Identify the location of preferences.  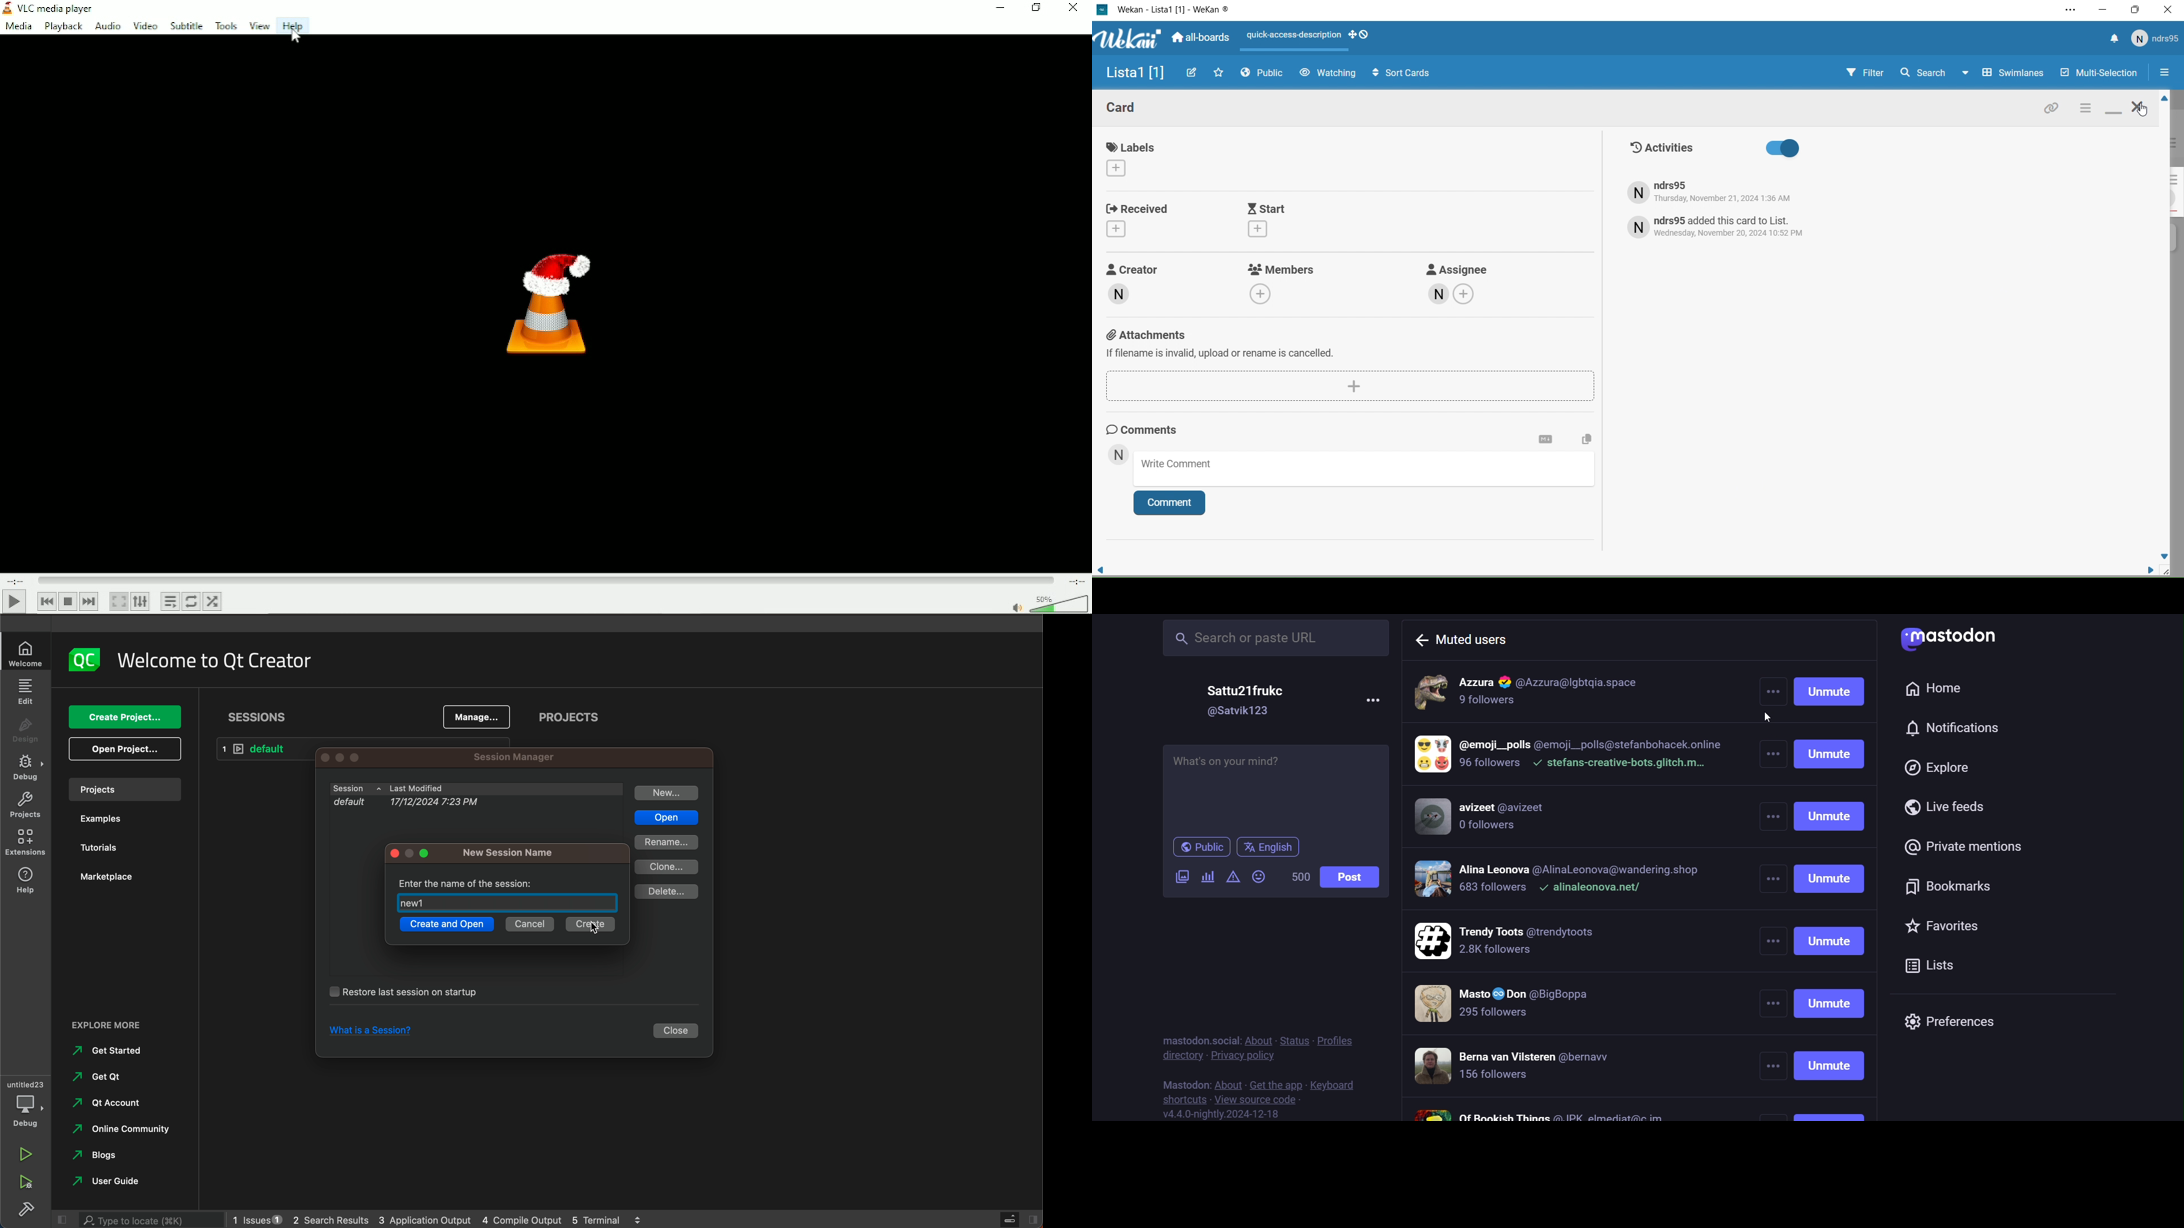
(1954, 1022).